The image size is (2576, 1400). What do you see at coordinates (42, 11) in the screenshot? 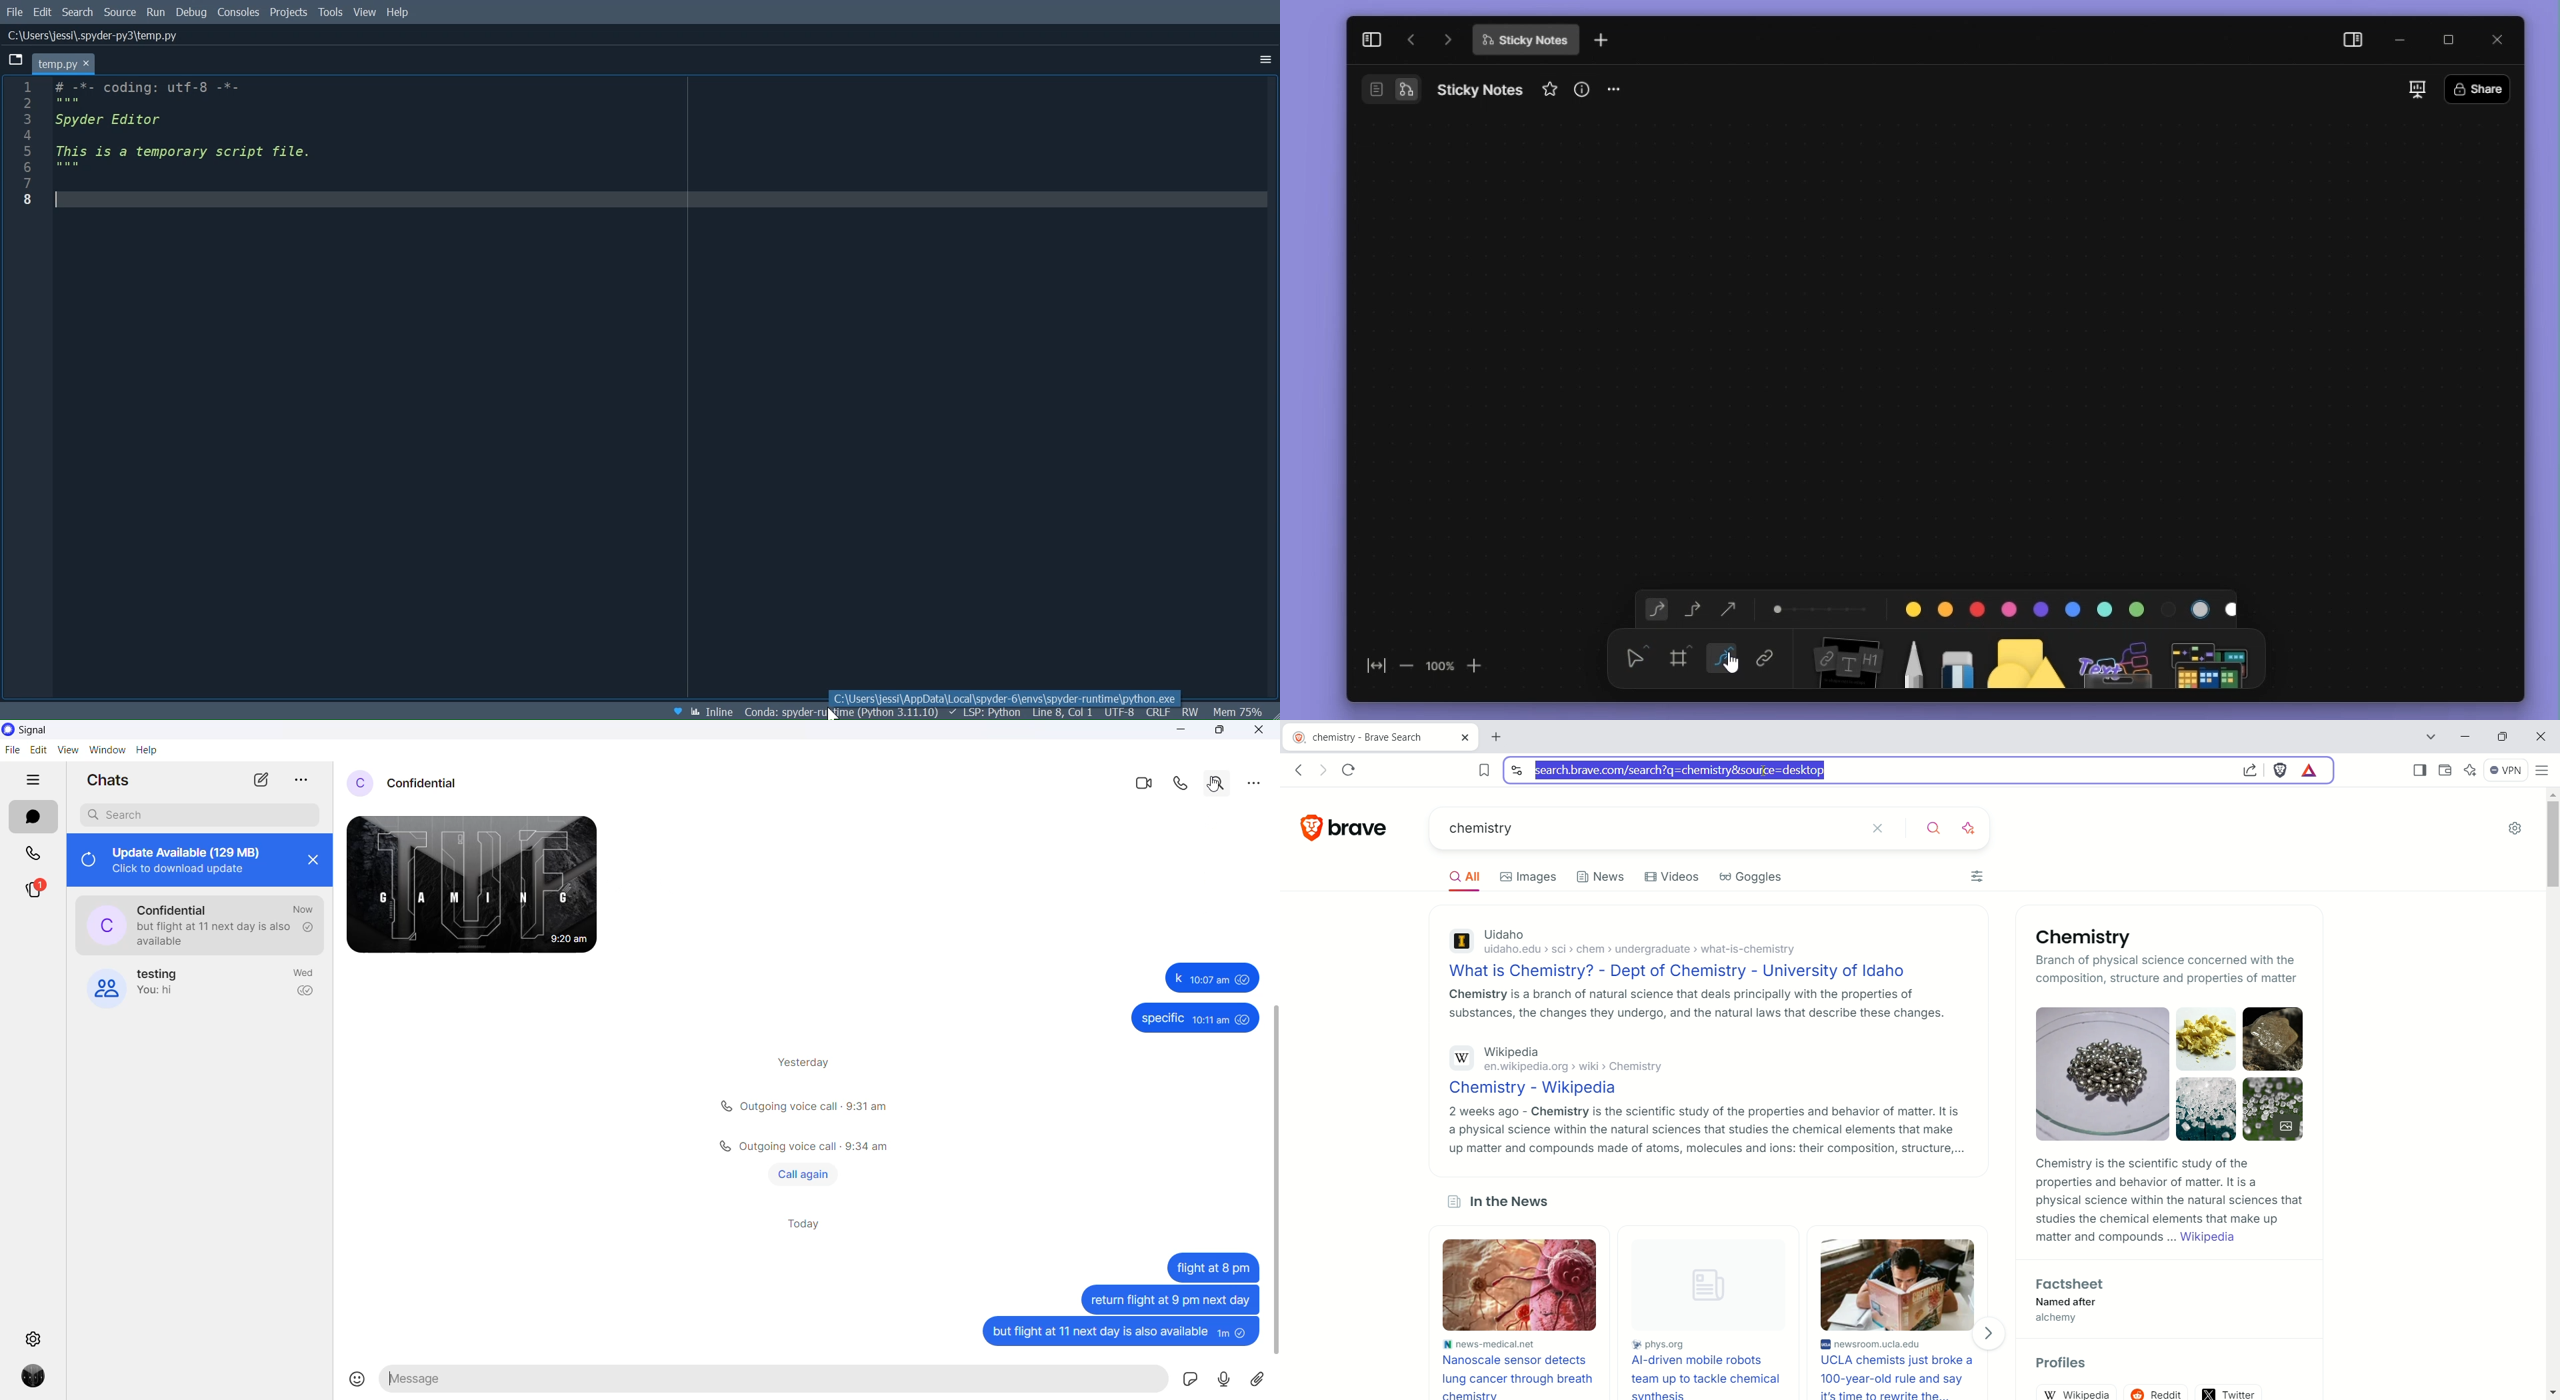
I see `Edit` at bounding box center [42, 11].